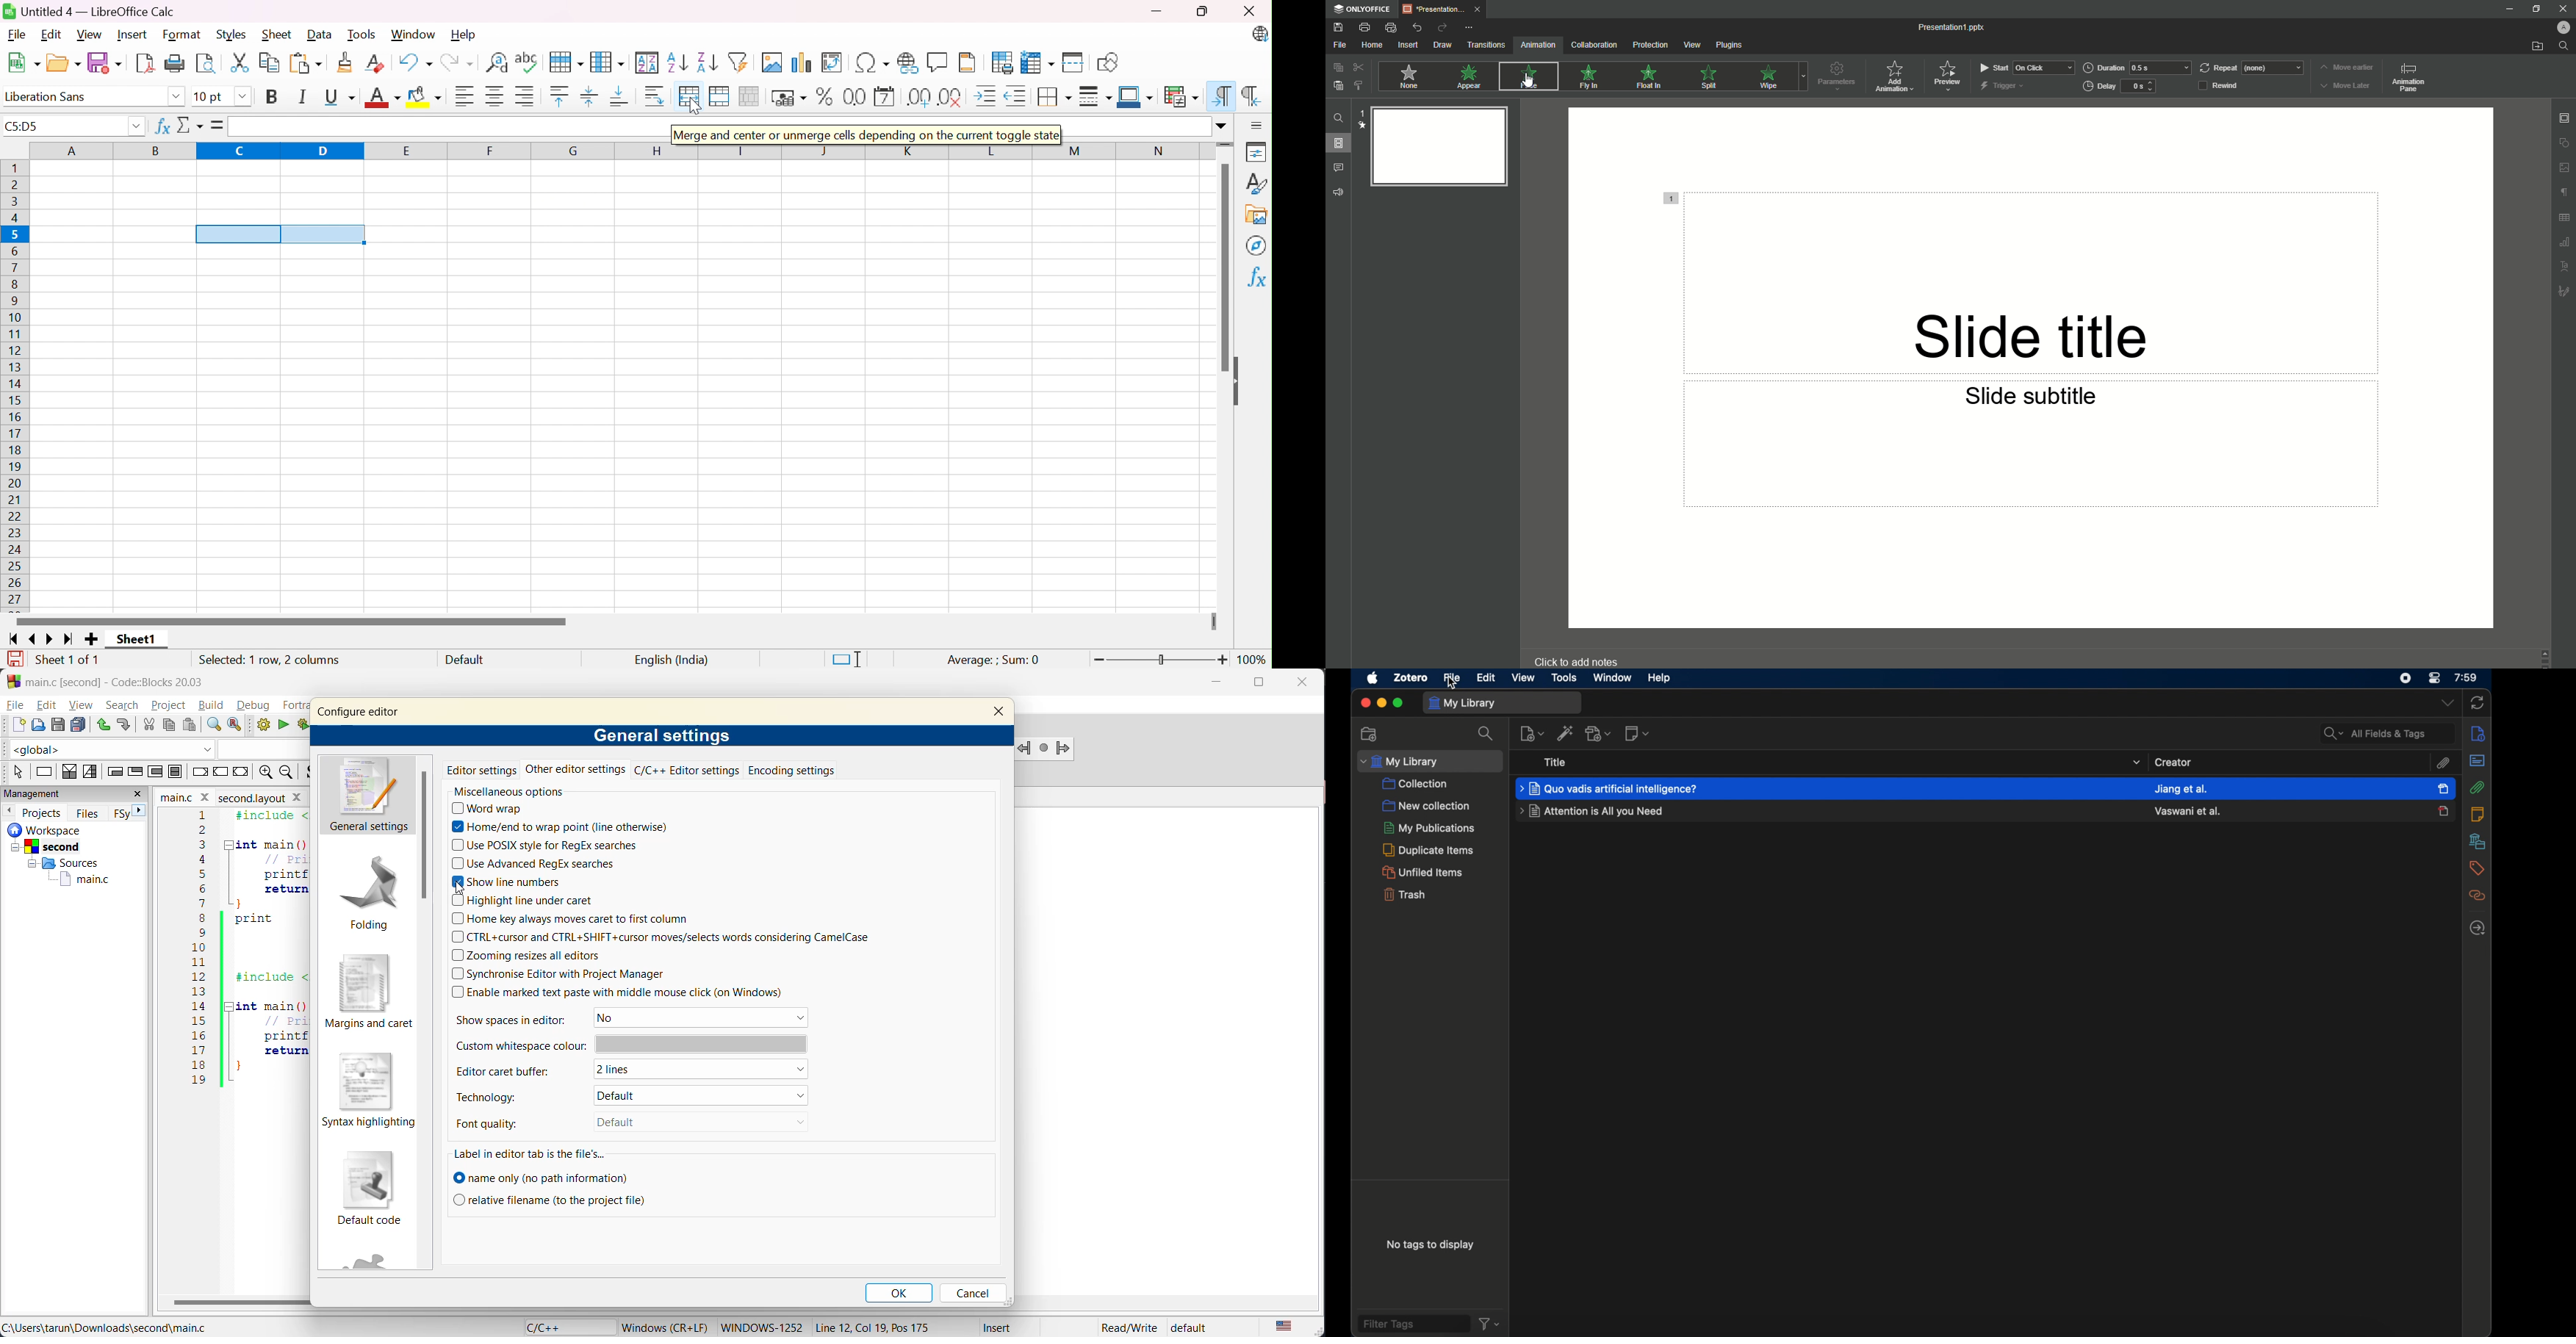 The image size is (2576, 1344). Describe the element at coordinates (681, 938) in the screenshot. I see `ctrl+ cursor and ctrl+shift+cursor moves` at that location.